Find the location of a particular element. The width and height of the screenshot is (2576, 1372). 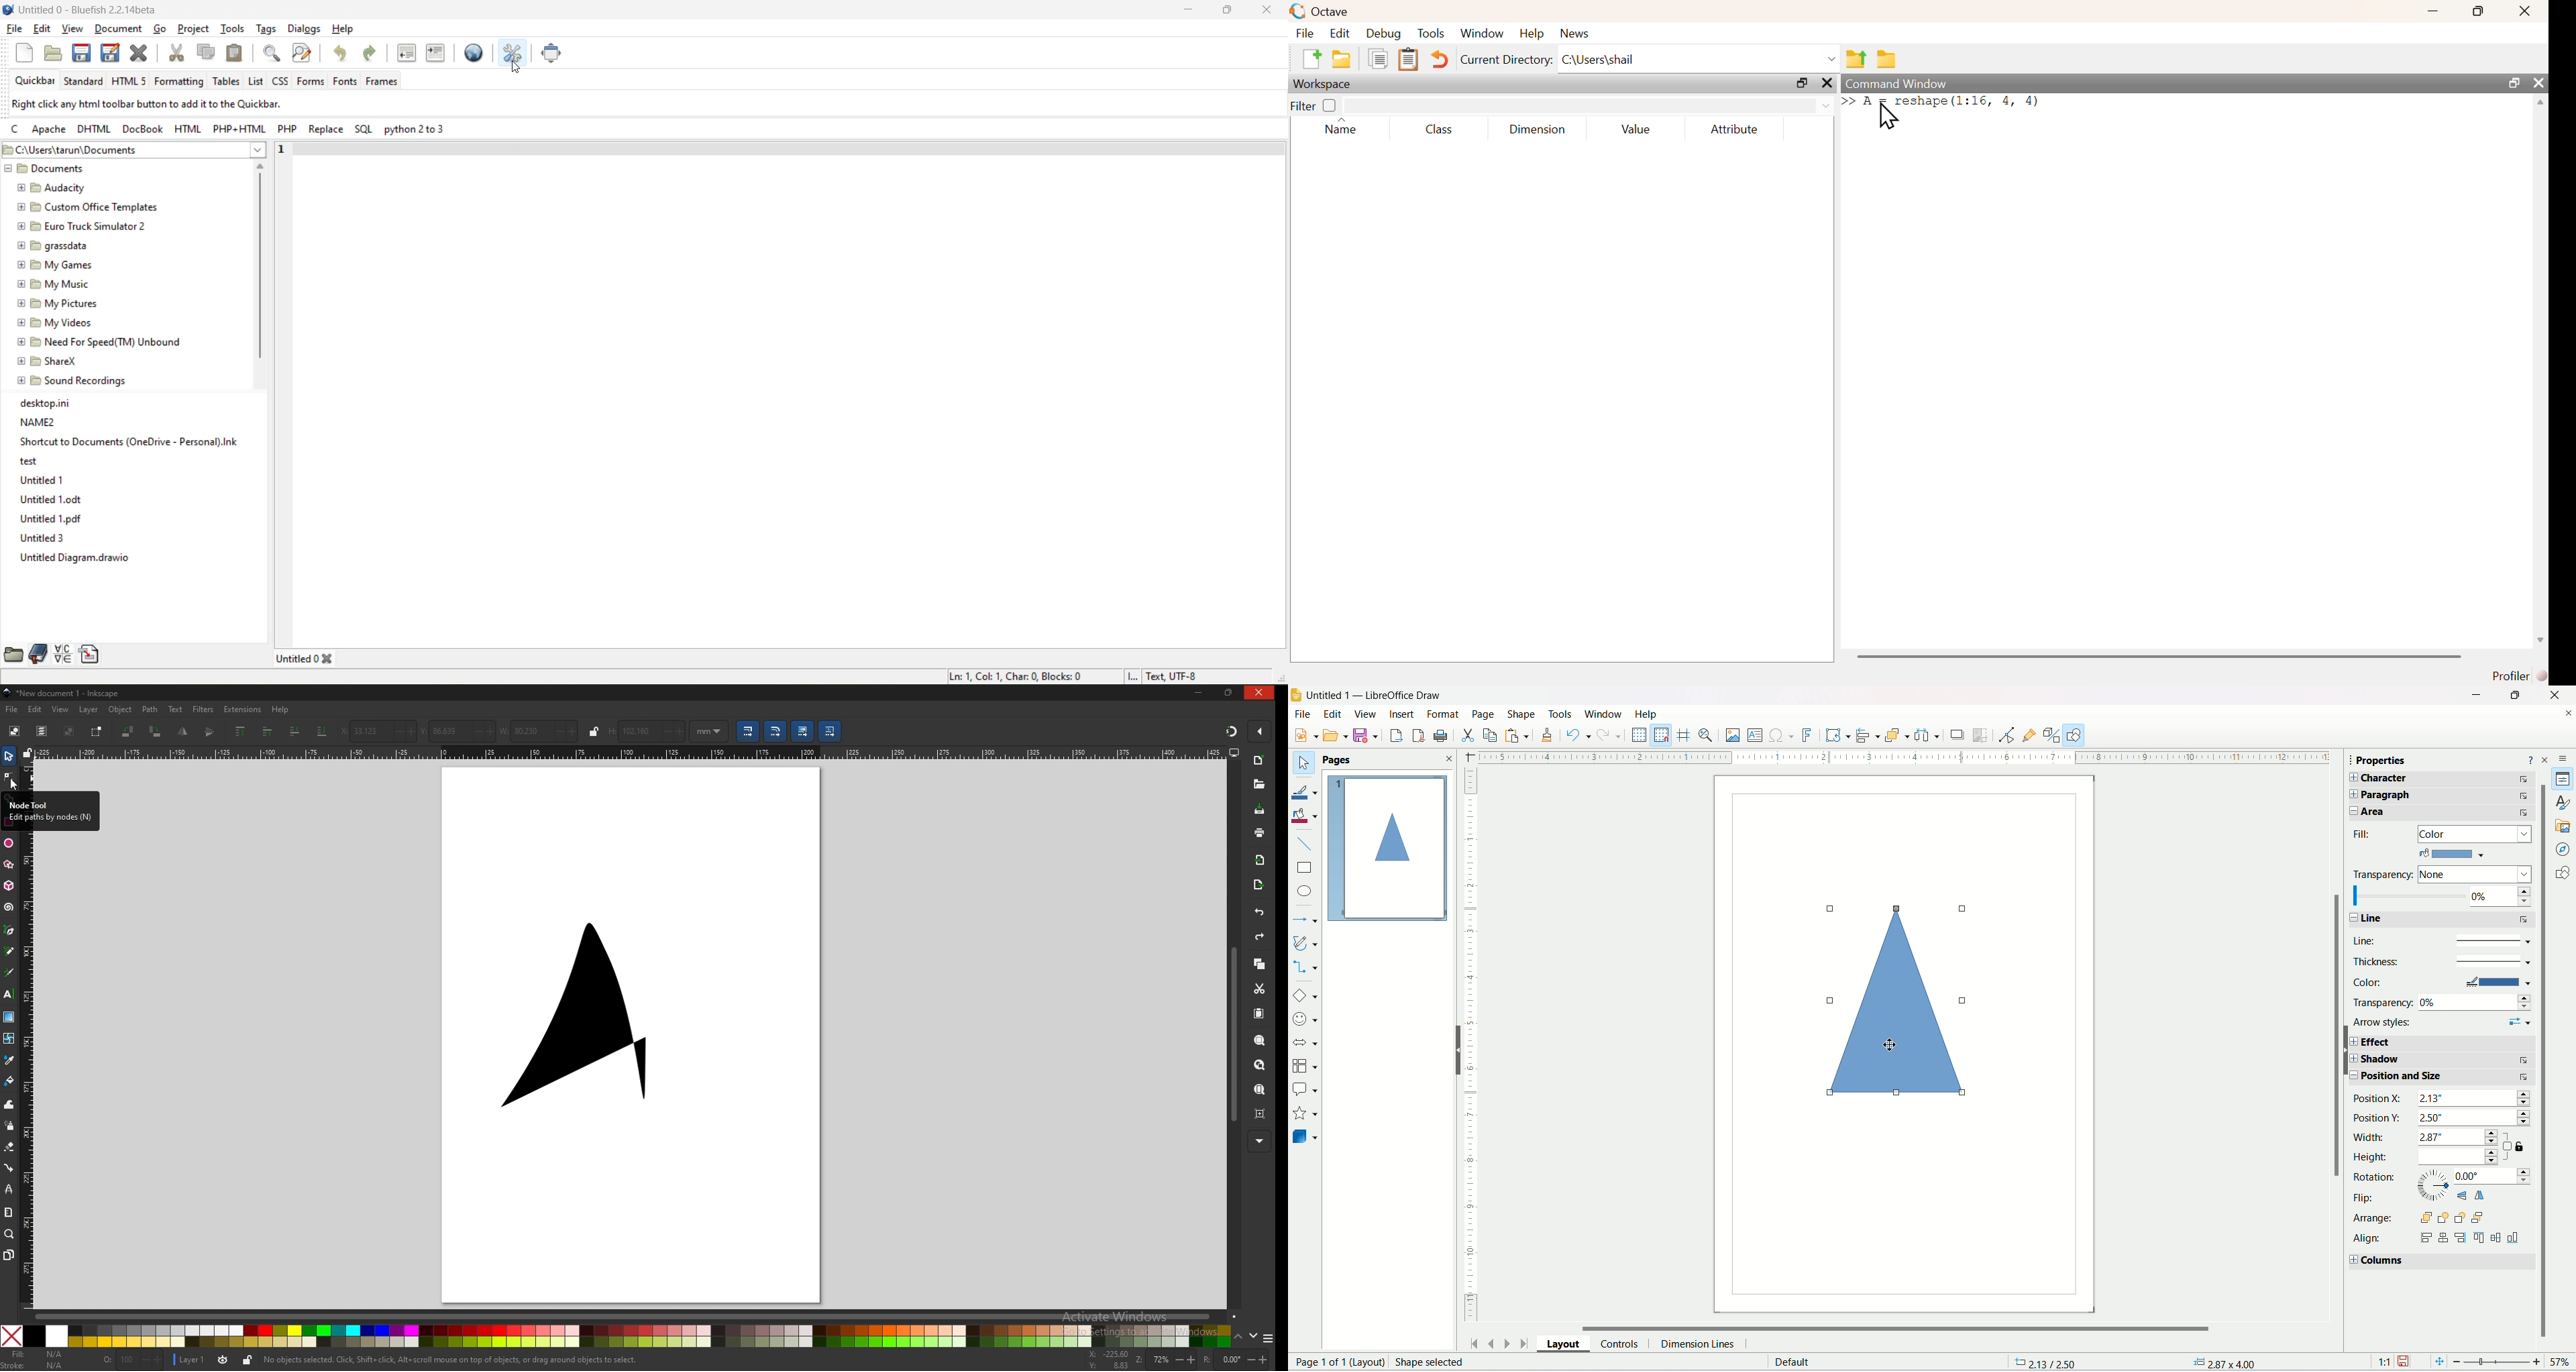

vertical scroll bar is located at coordinates (2542, 1061).